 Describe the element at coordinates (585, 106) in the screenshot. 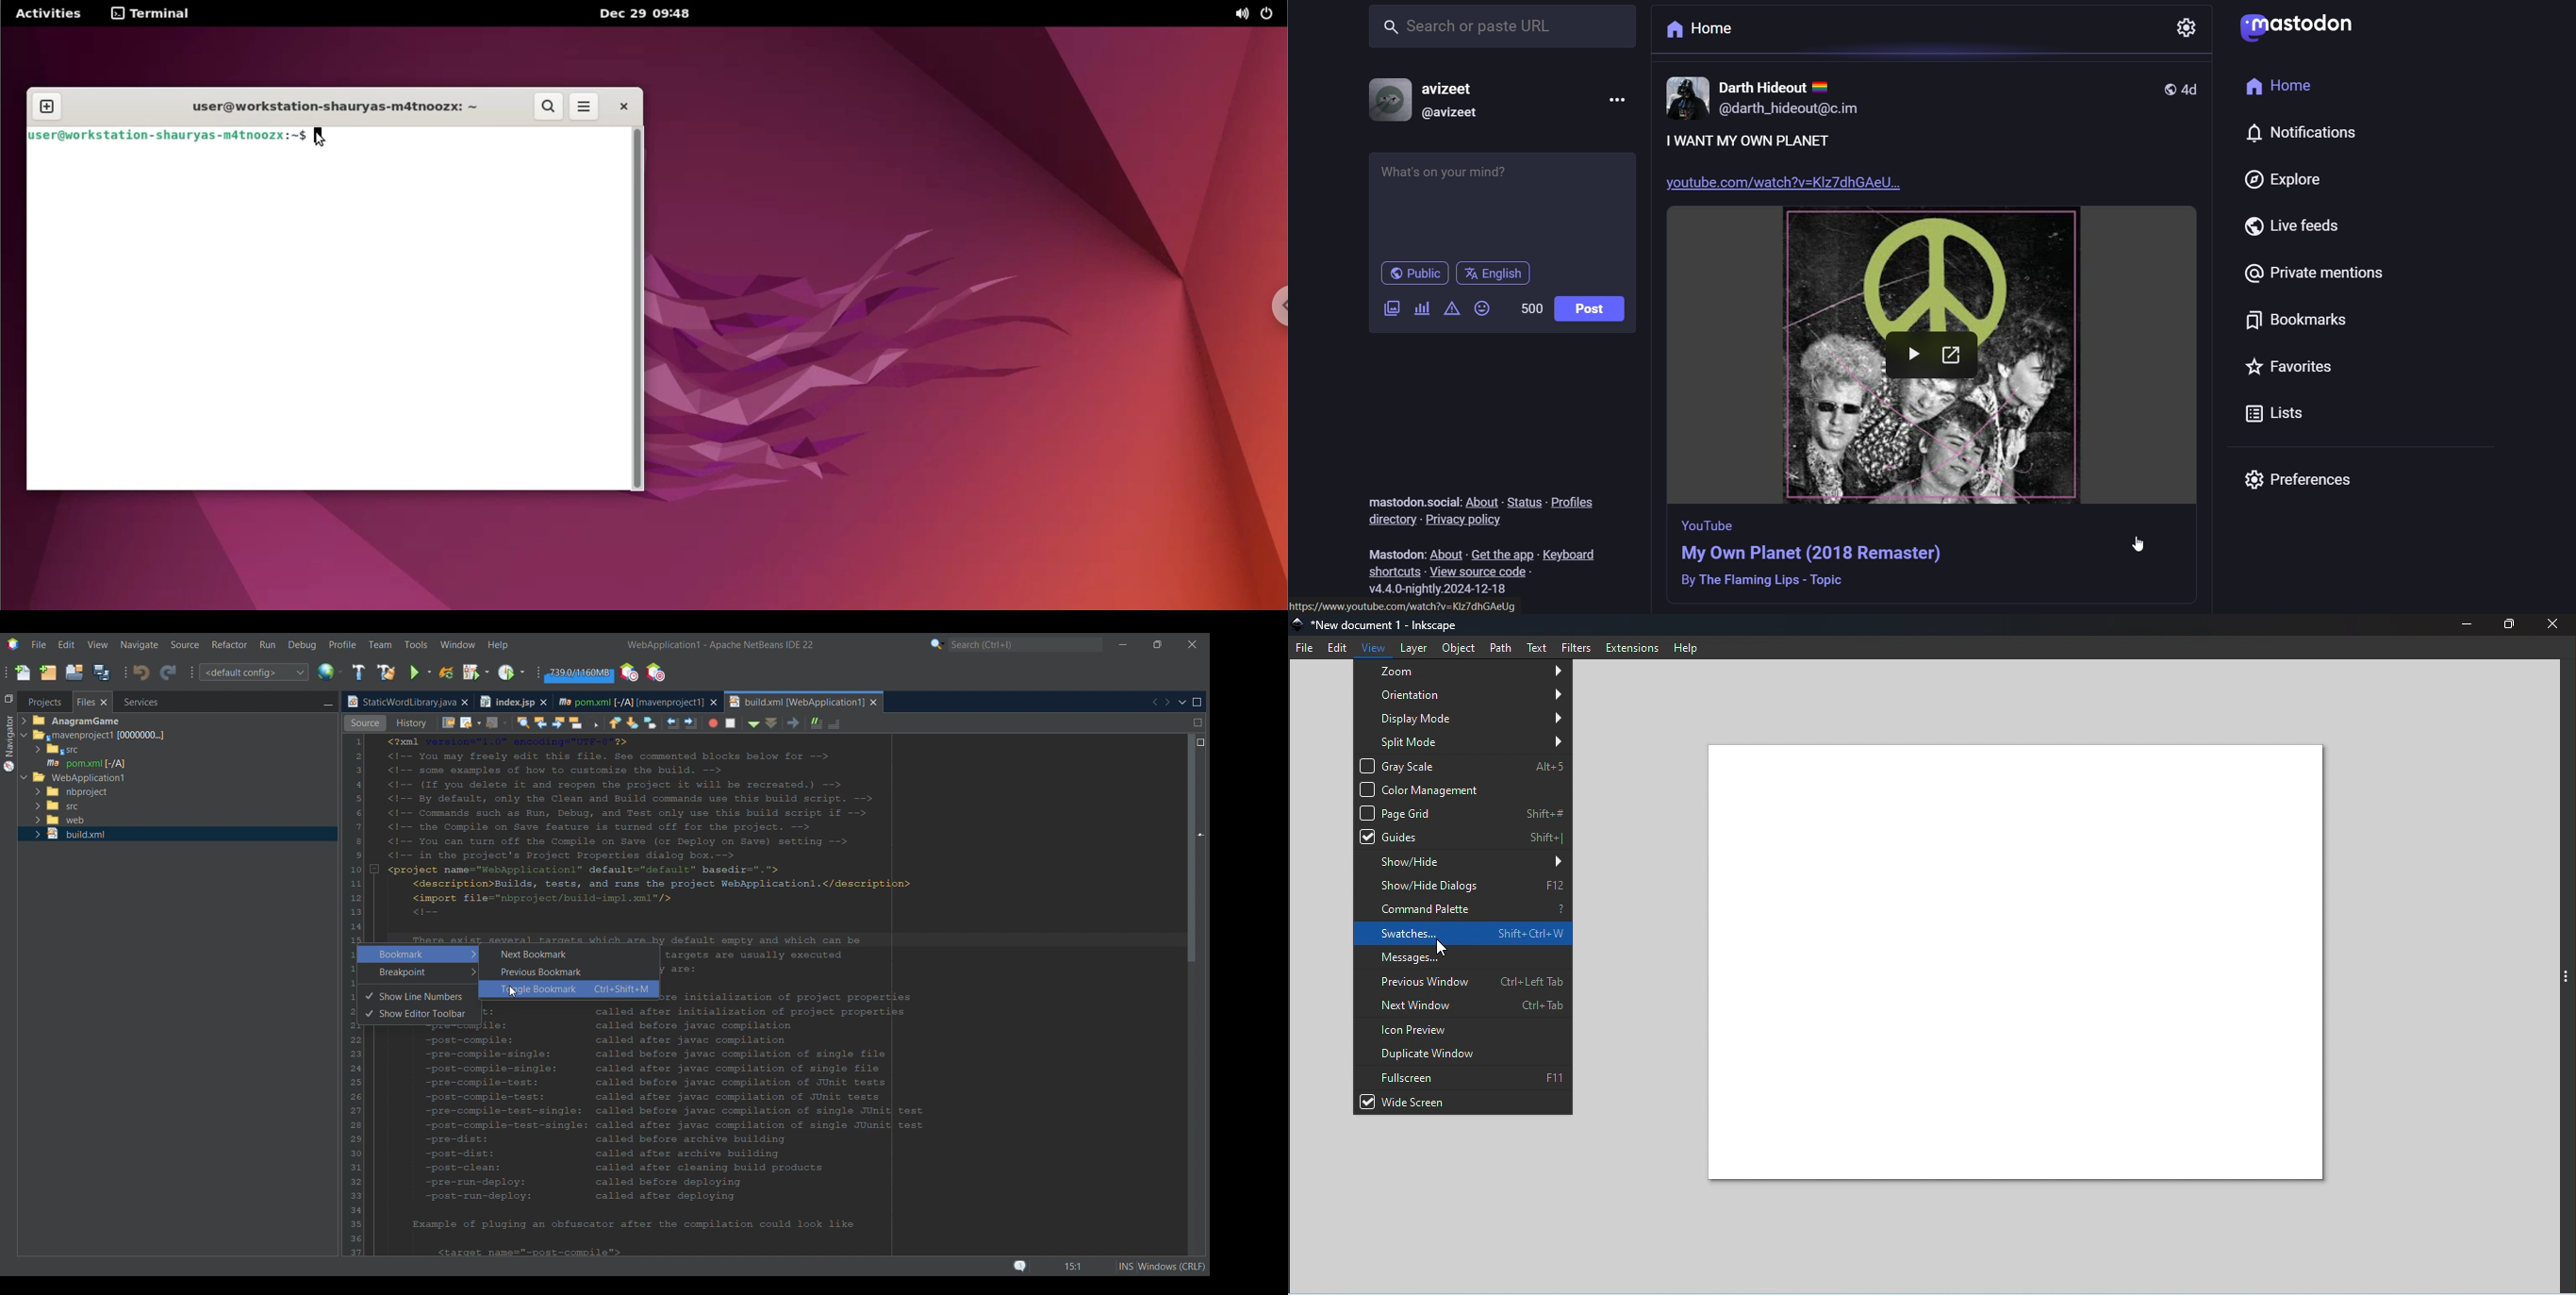

I see `more options` at that location.